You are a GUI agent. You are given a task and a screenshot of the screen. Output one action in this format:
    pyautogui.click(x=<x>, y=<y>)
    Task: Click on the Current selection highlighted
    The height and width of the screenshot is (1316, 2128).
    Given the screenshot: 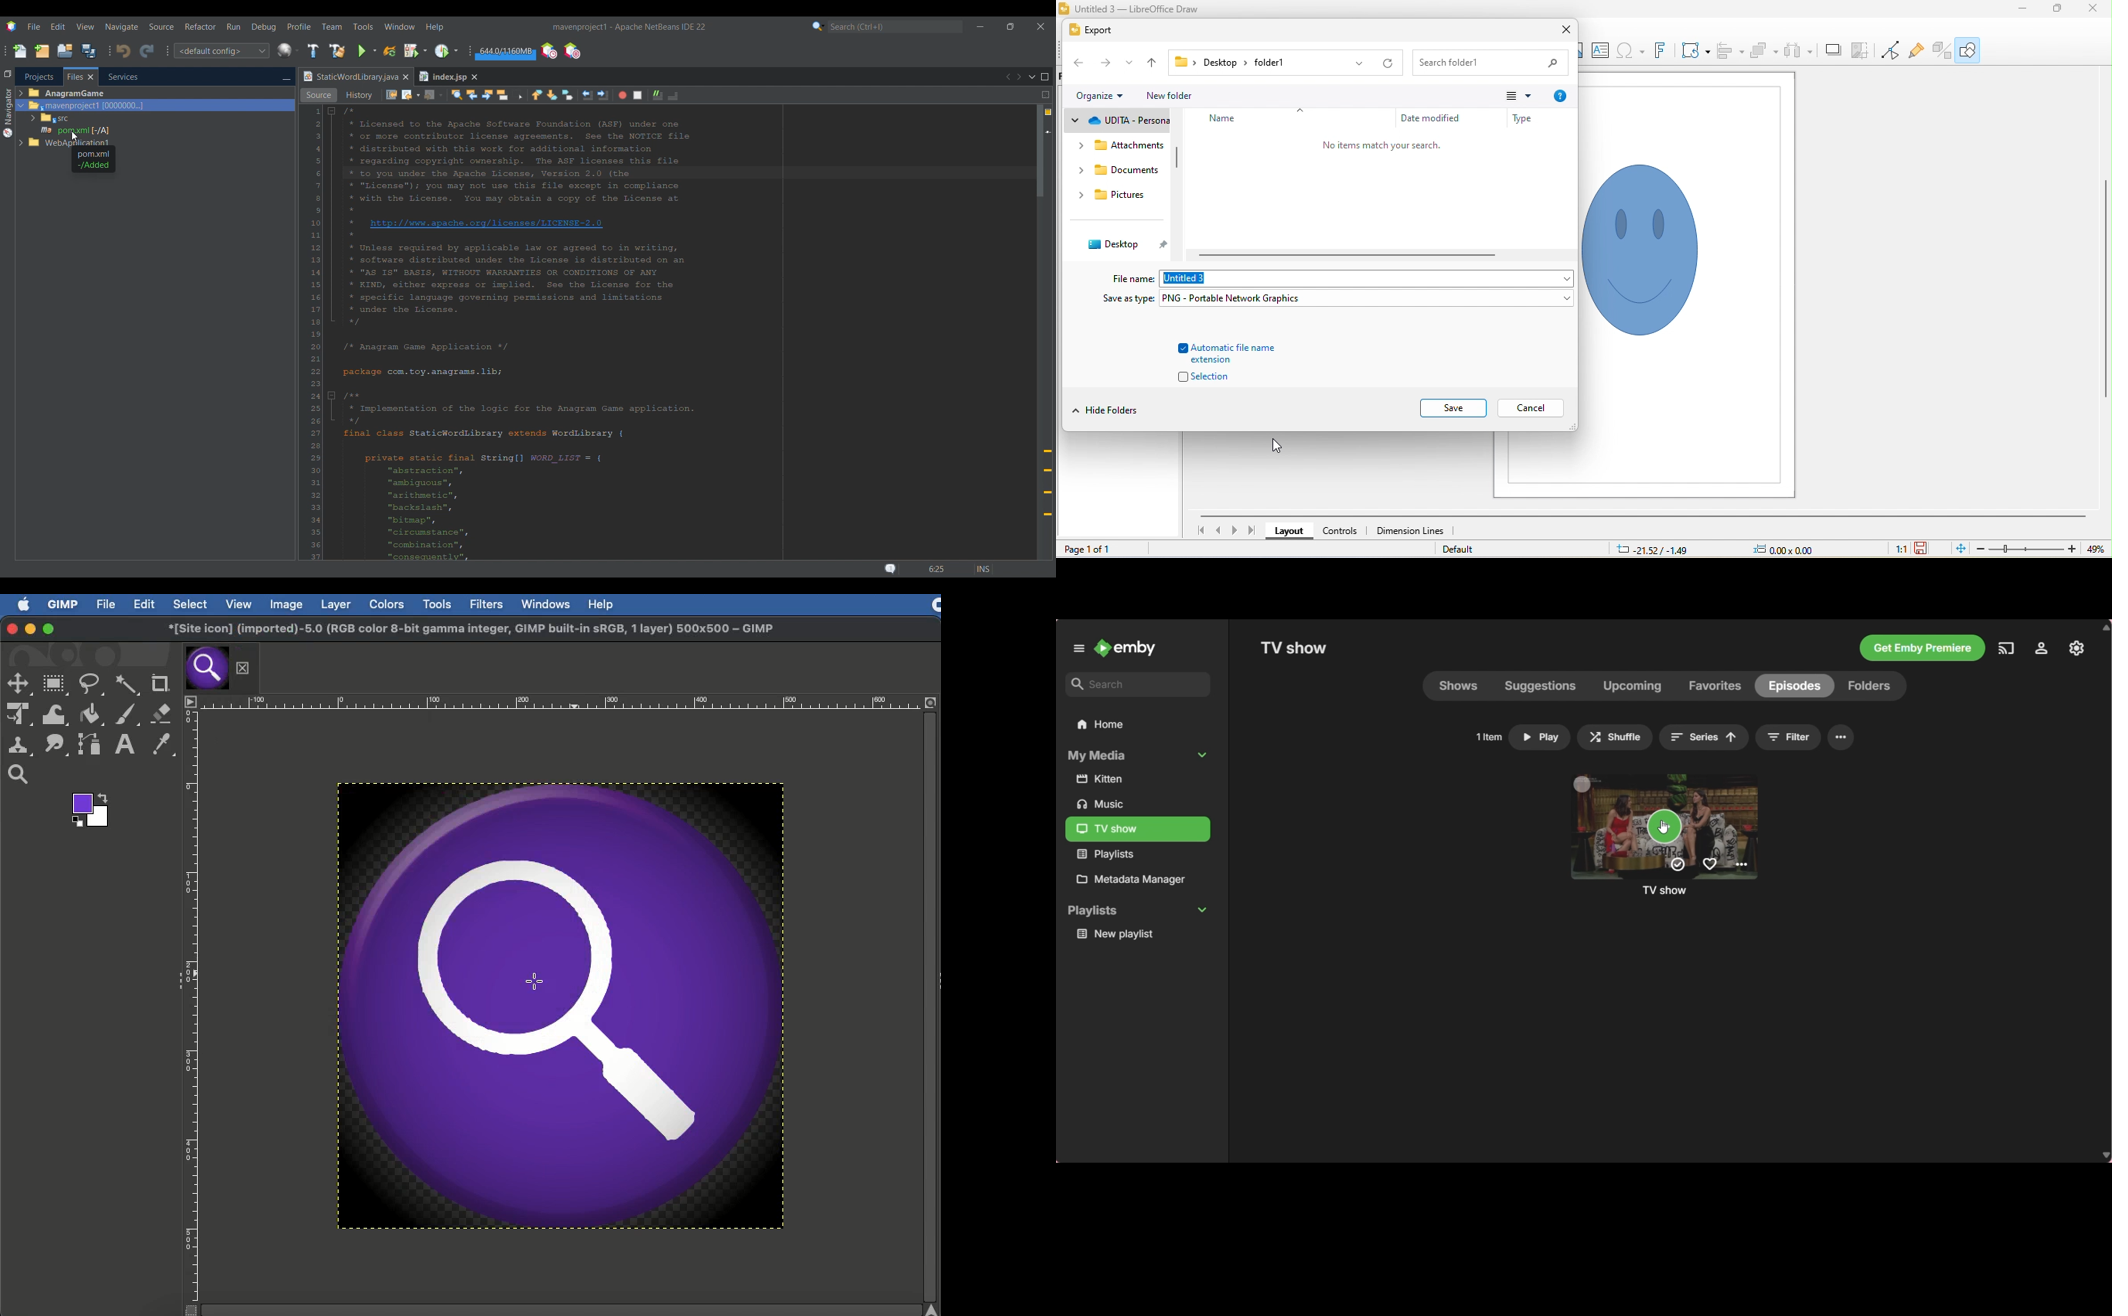 What is the action you would take?
    pyautogui.click(x=1459, y=686)
    